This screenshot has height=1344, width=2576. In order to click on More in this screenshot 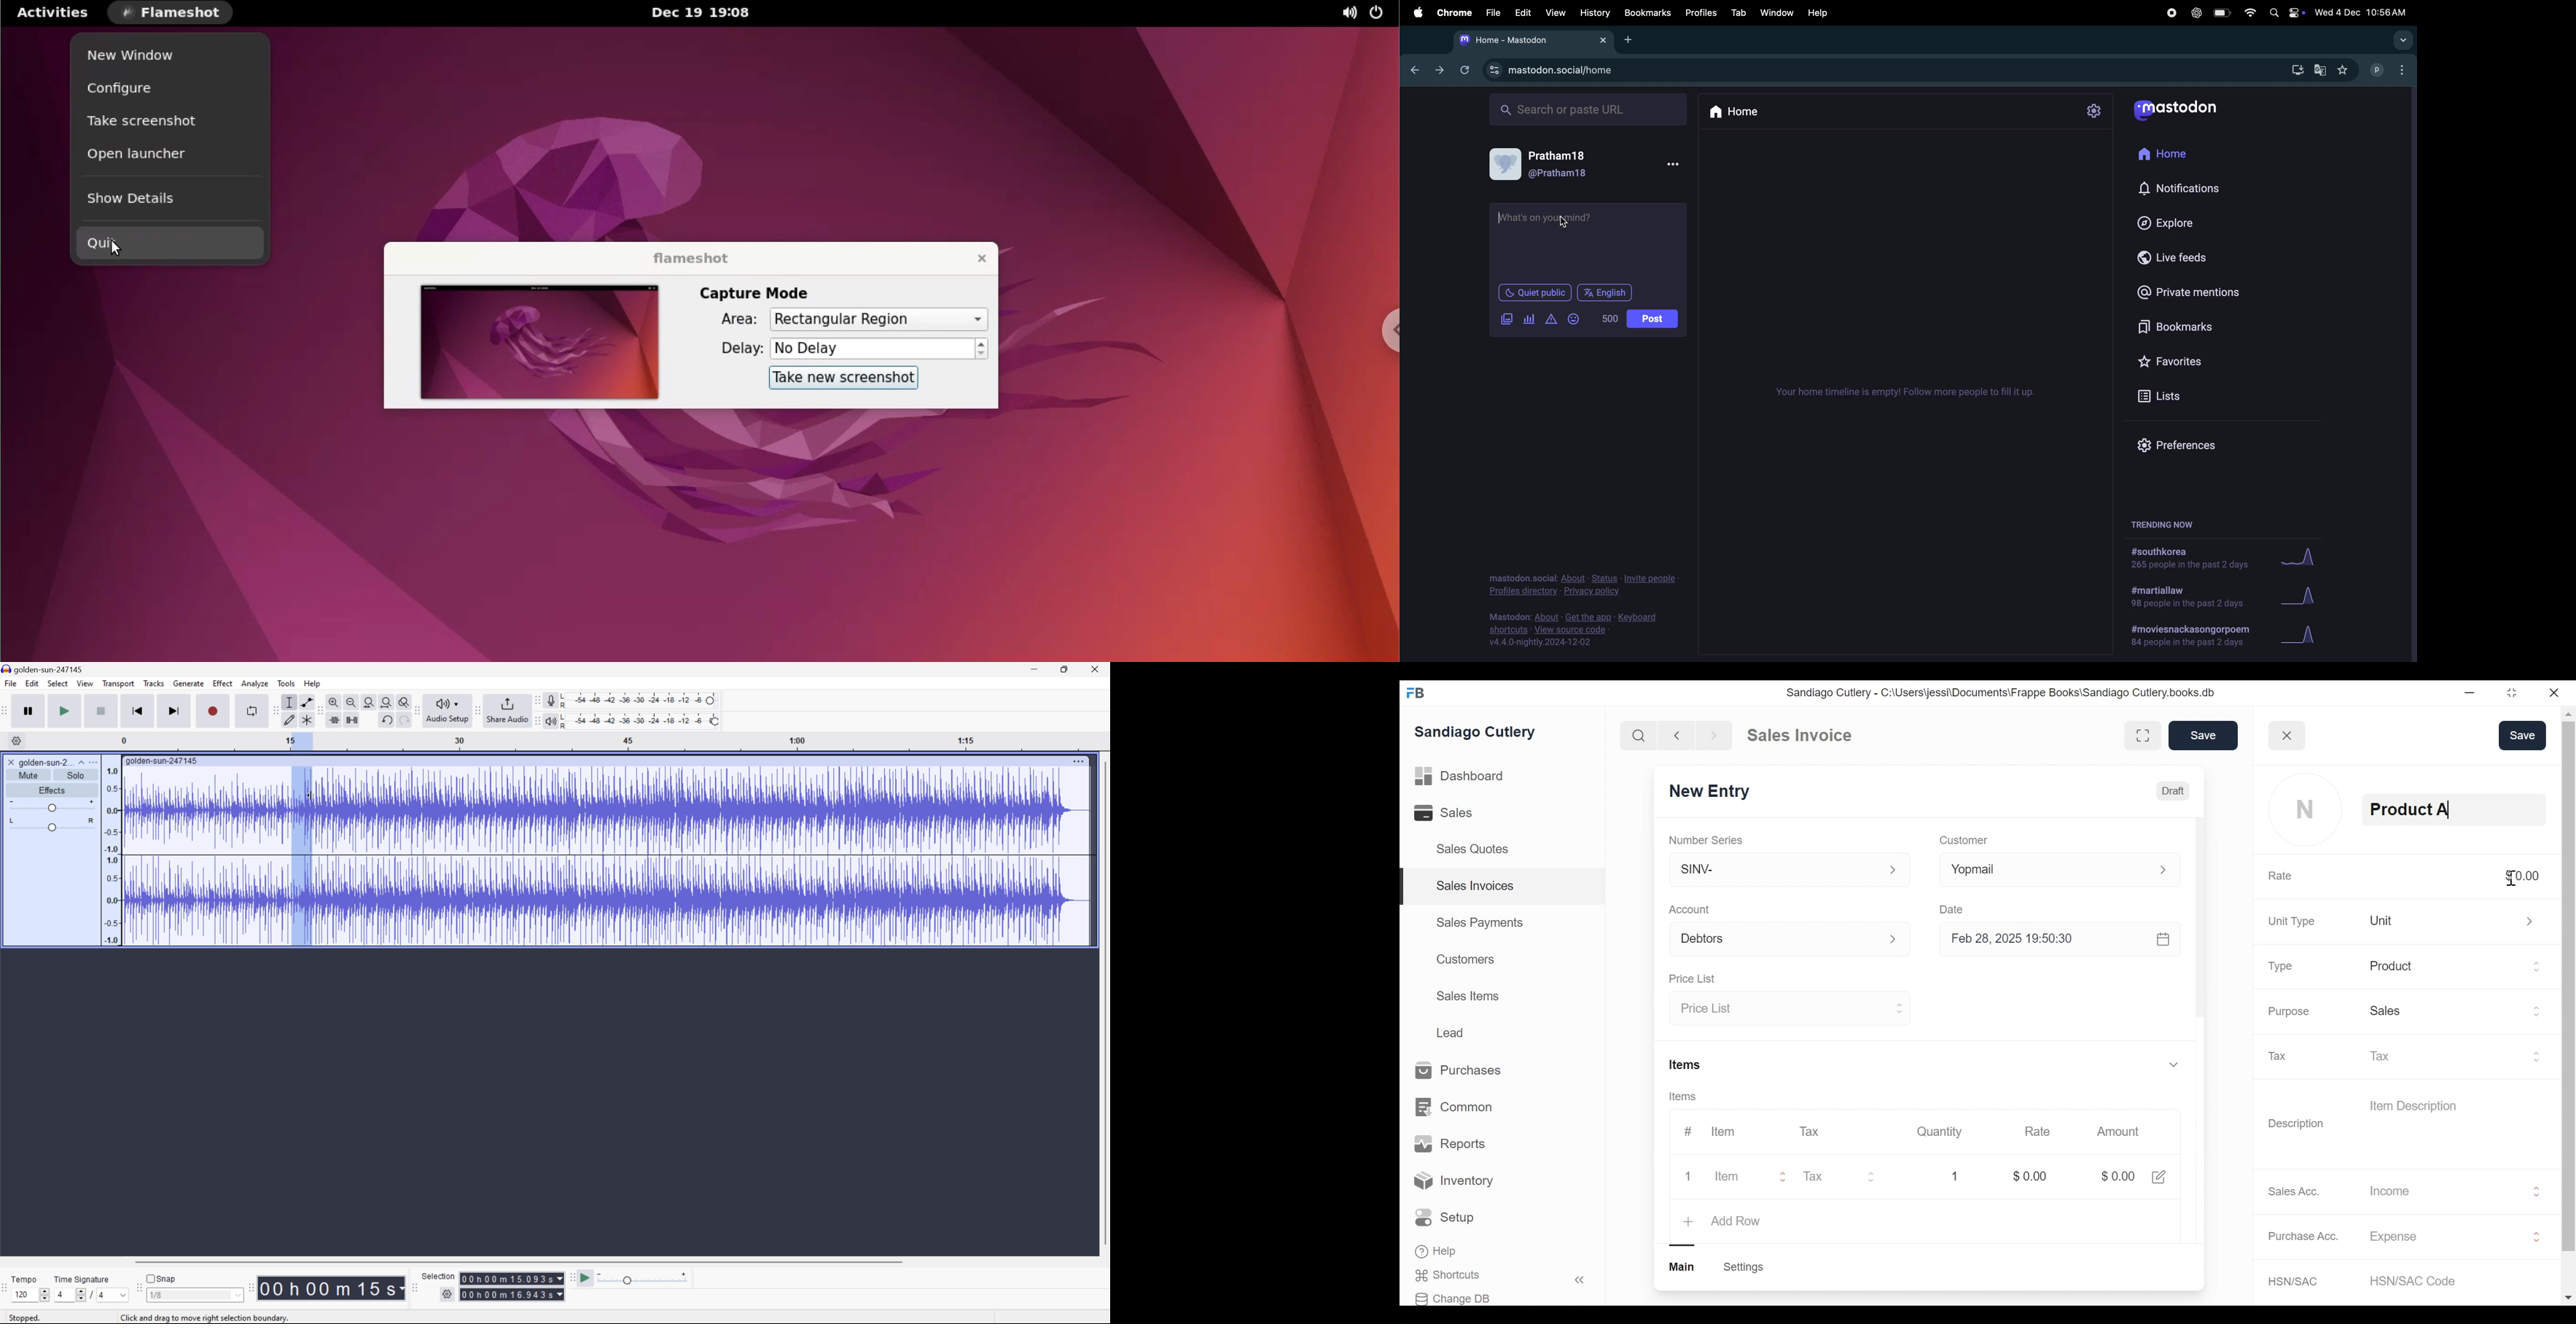, I will do `click(1079, 760)`.